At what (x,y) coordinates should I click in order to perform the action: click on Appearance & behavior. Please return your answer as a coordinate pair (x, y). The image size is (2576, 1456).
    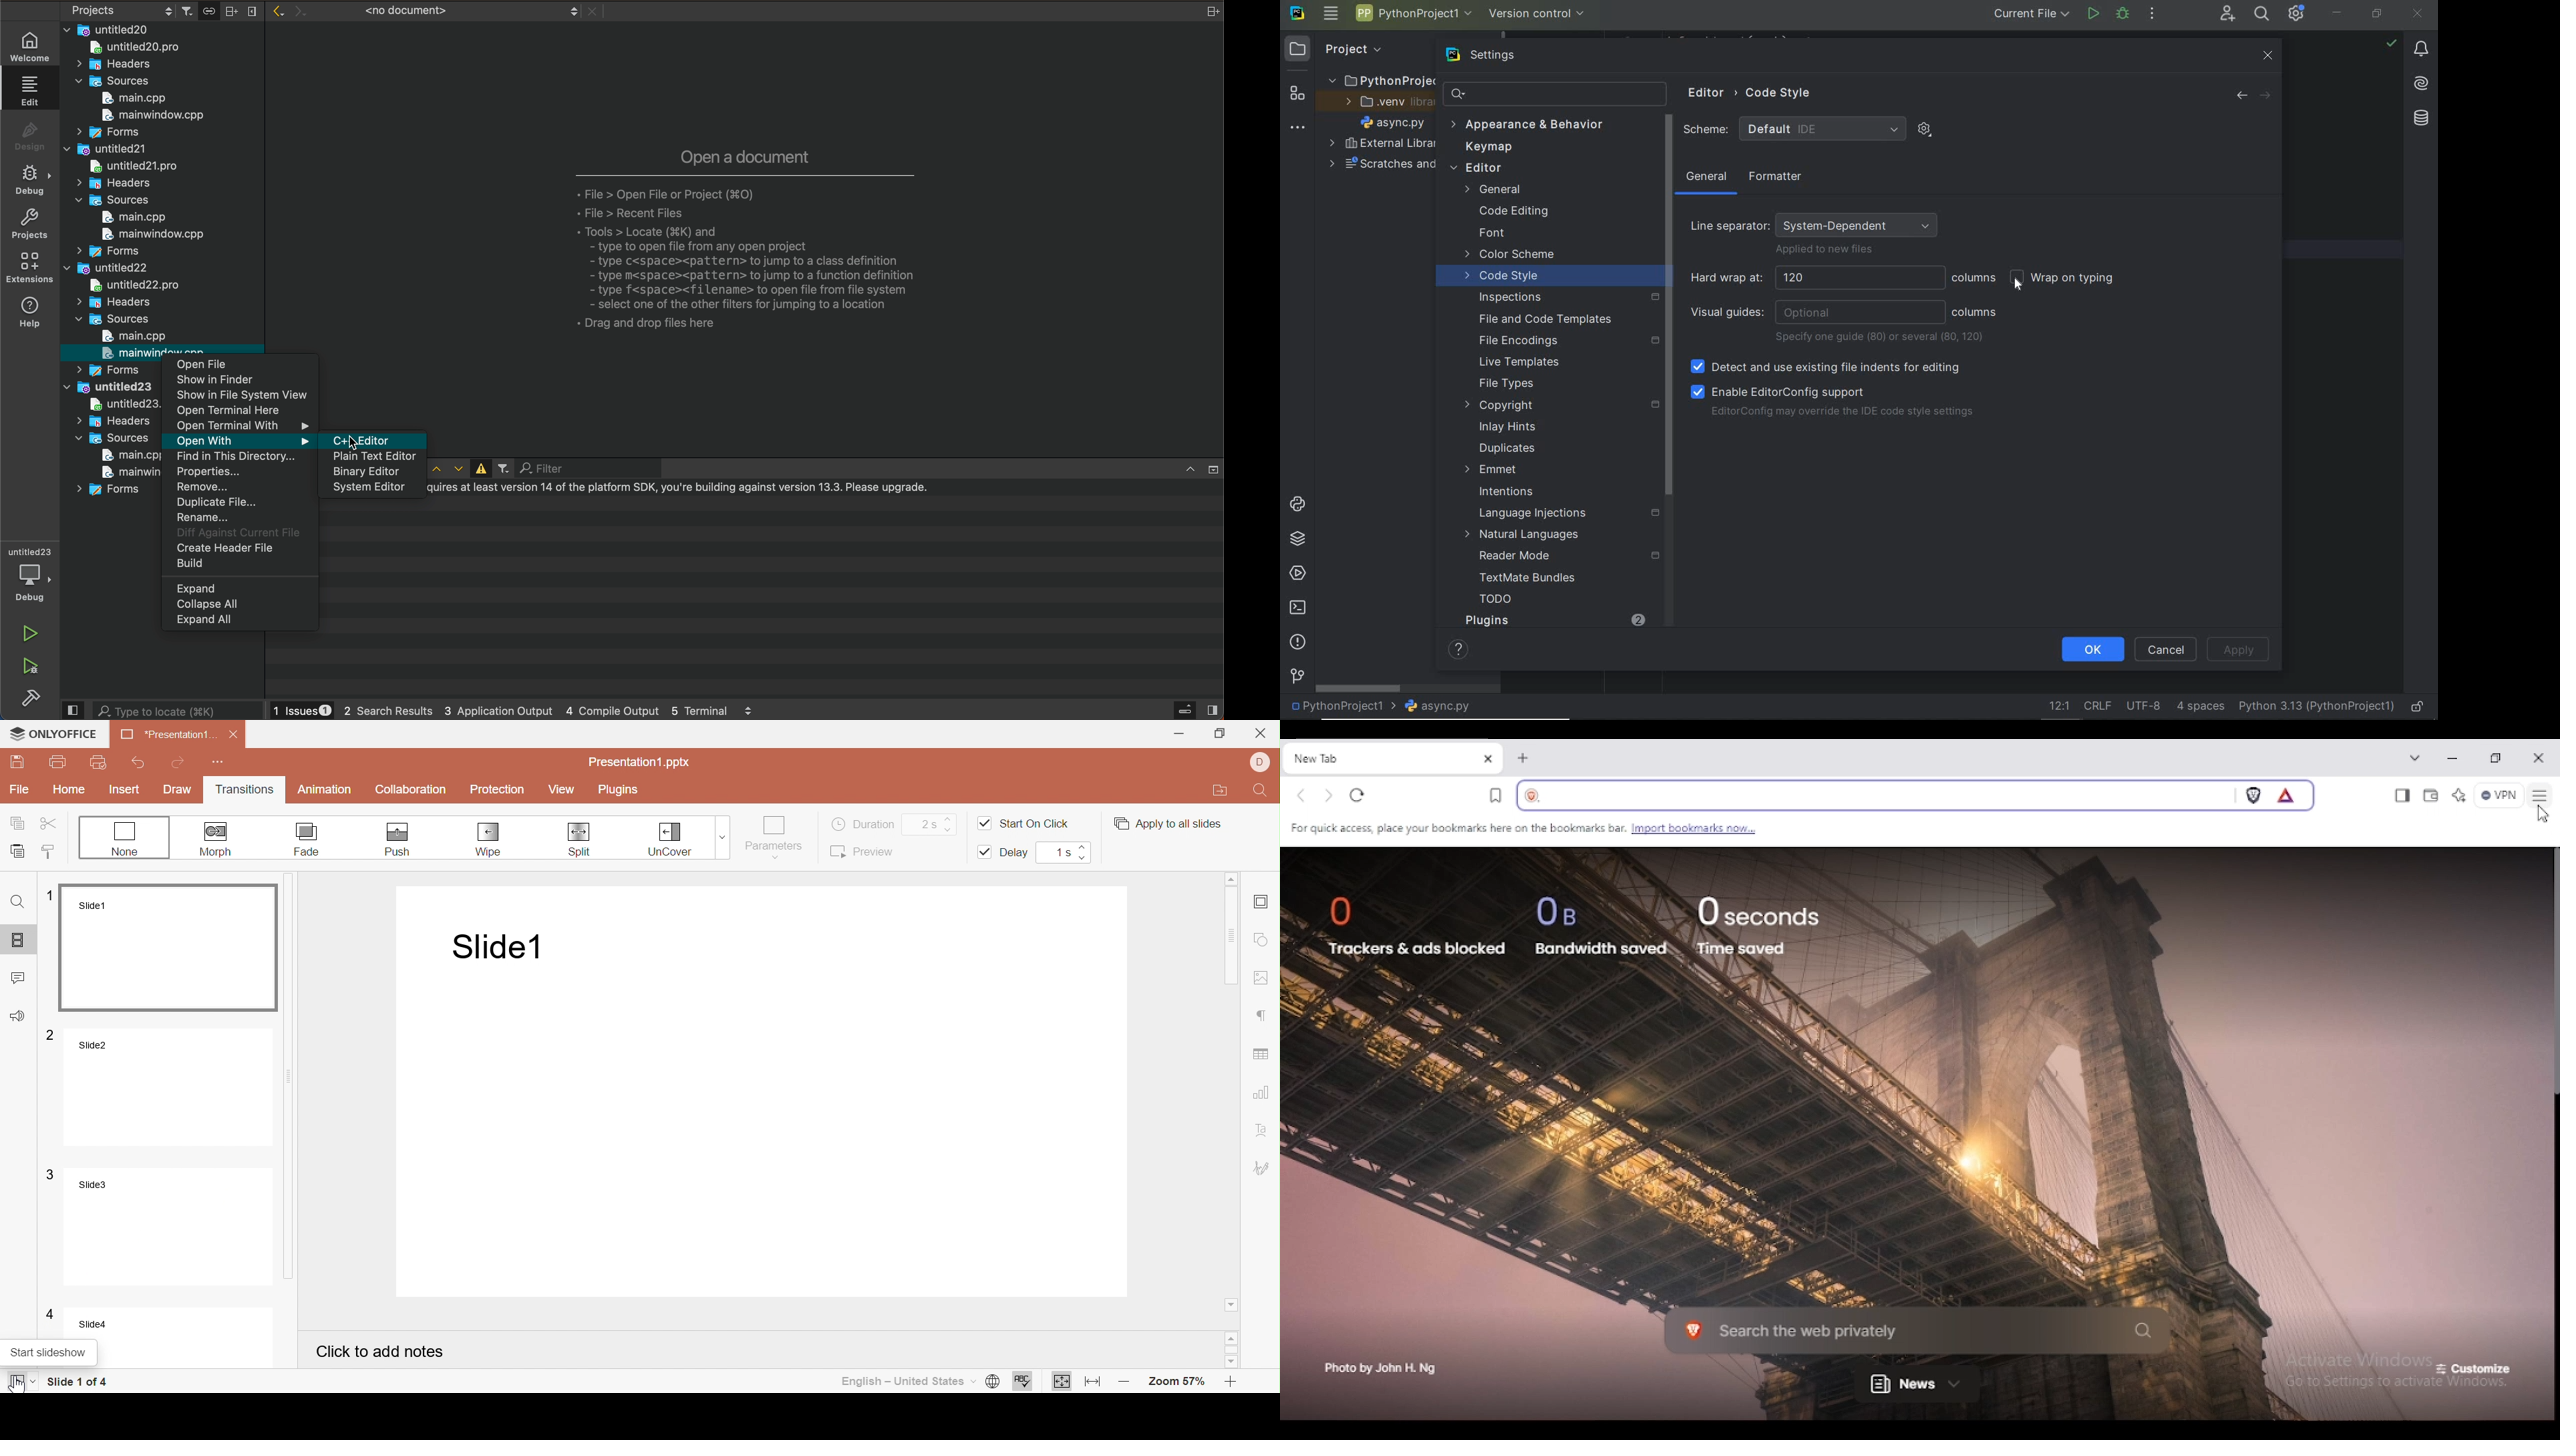
    Looking at the image, I should click on (1537, 126).